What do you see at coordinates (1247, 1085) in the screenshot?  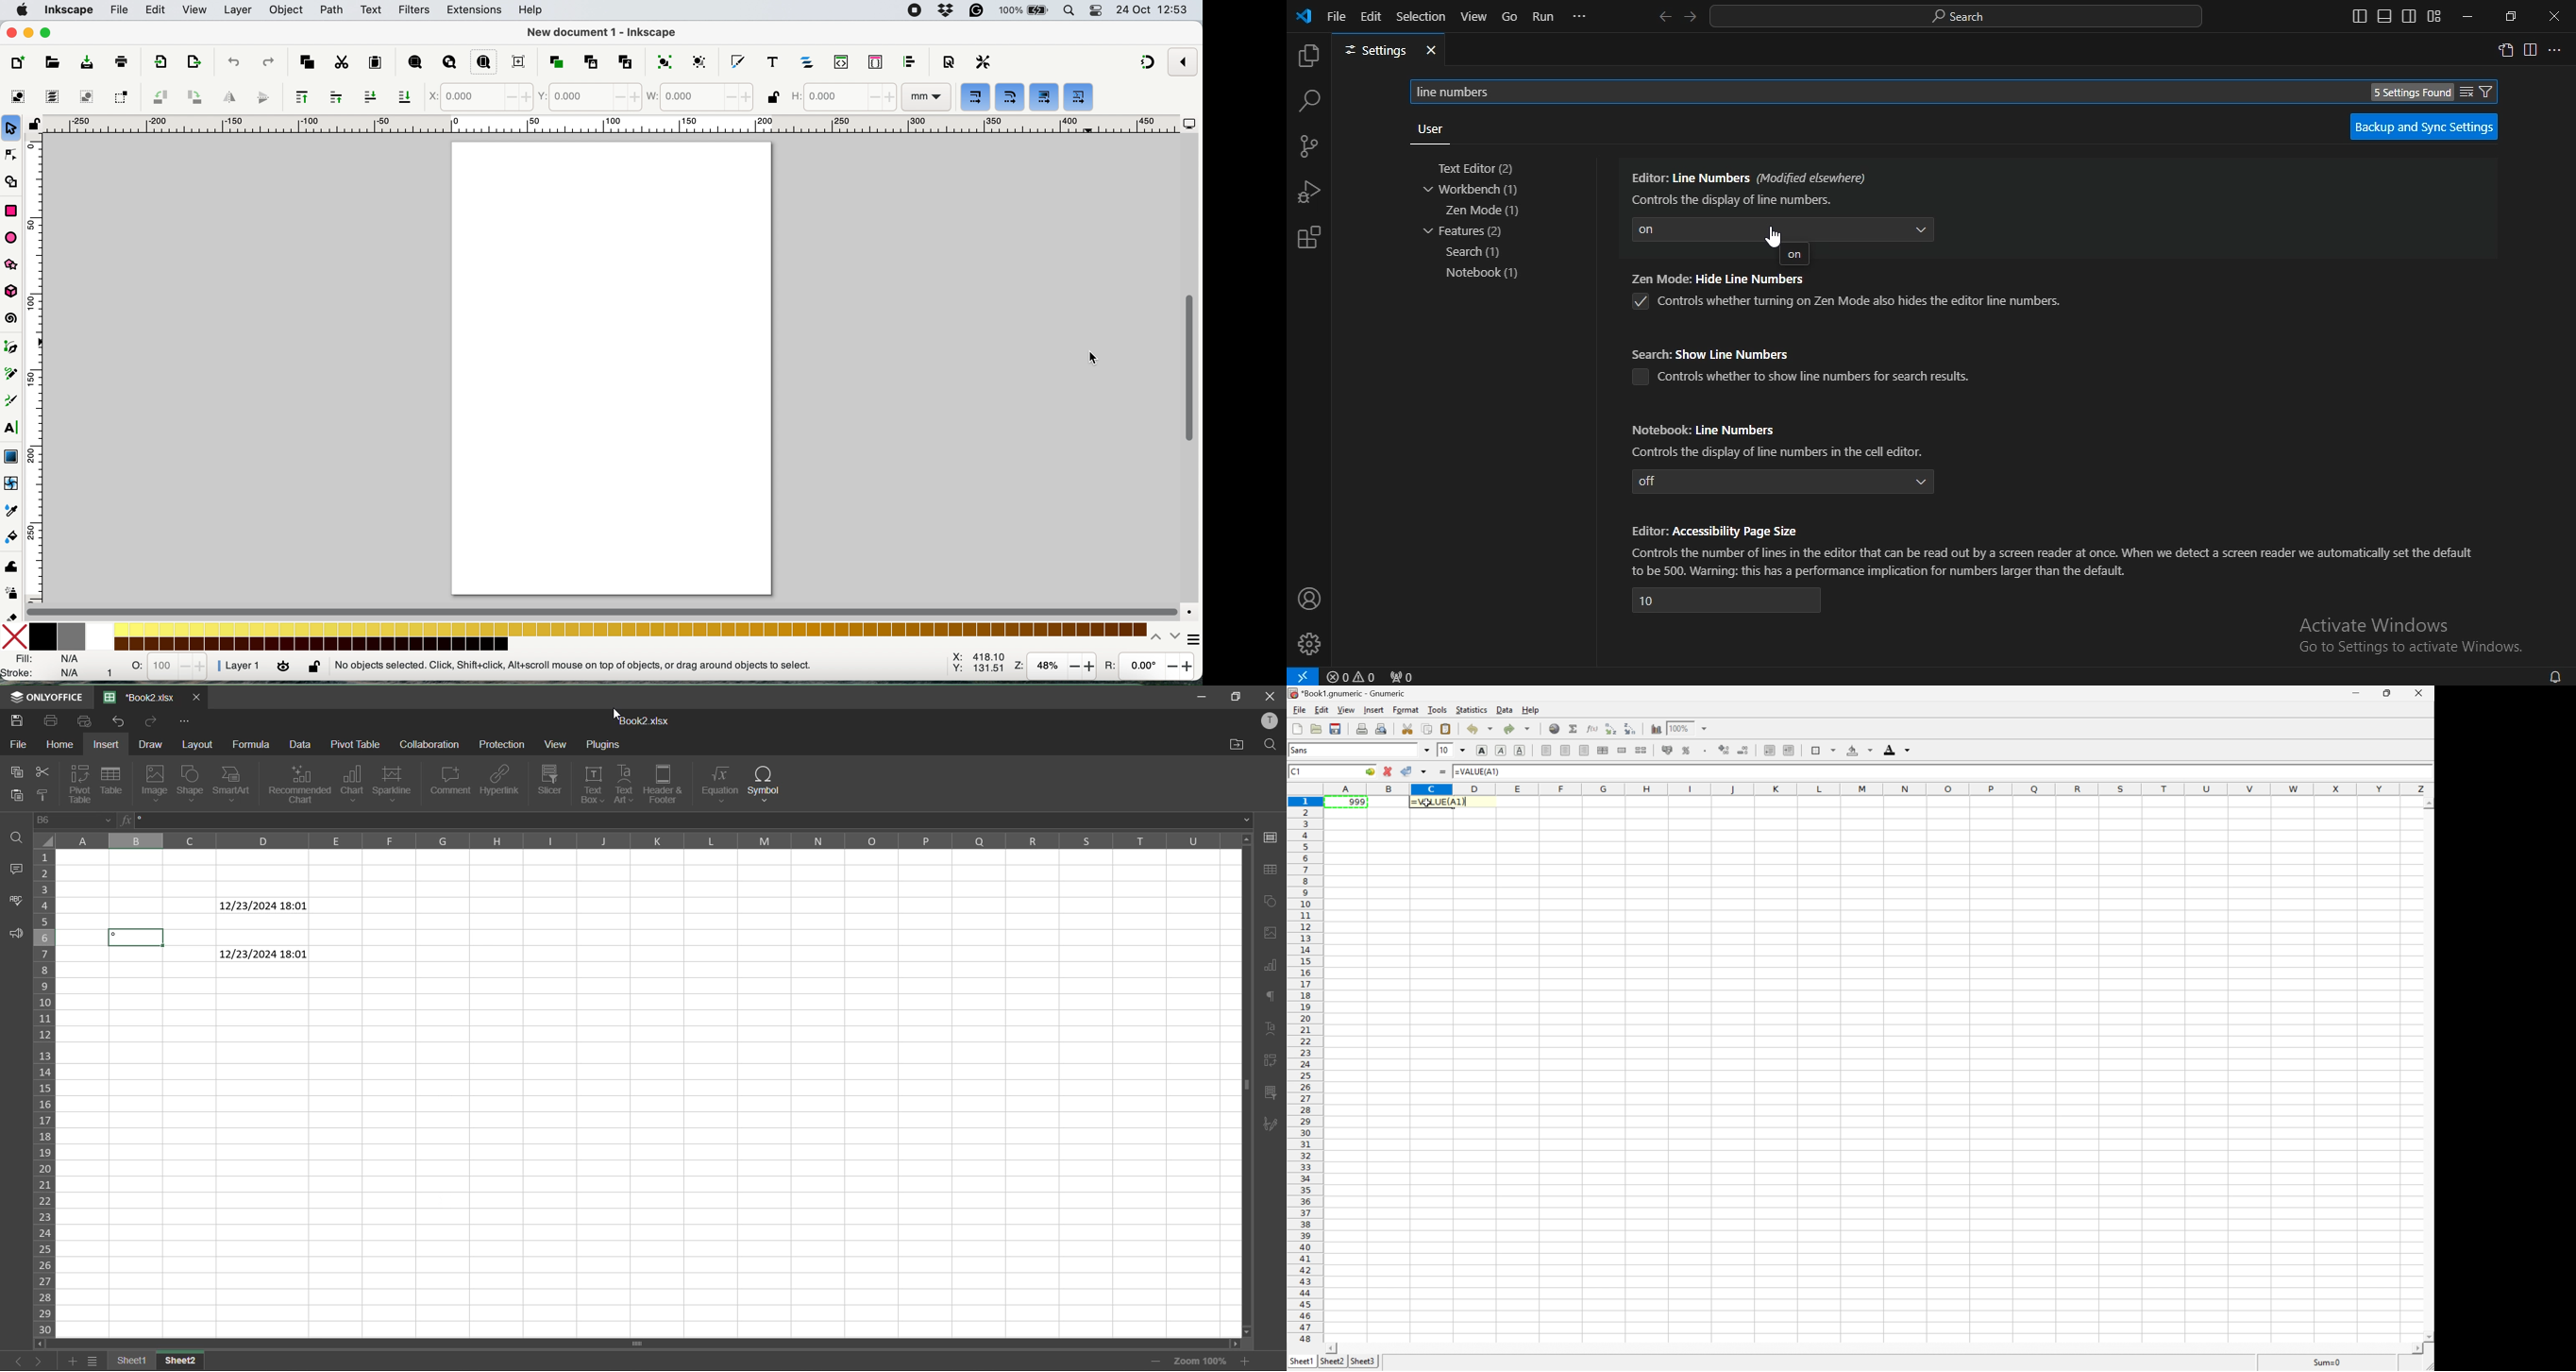 I see `scrollbar` at bounding box center [1247, 1085].